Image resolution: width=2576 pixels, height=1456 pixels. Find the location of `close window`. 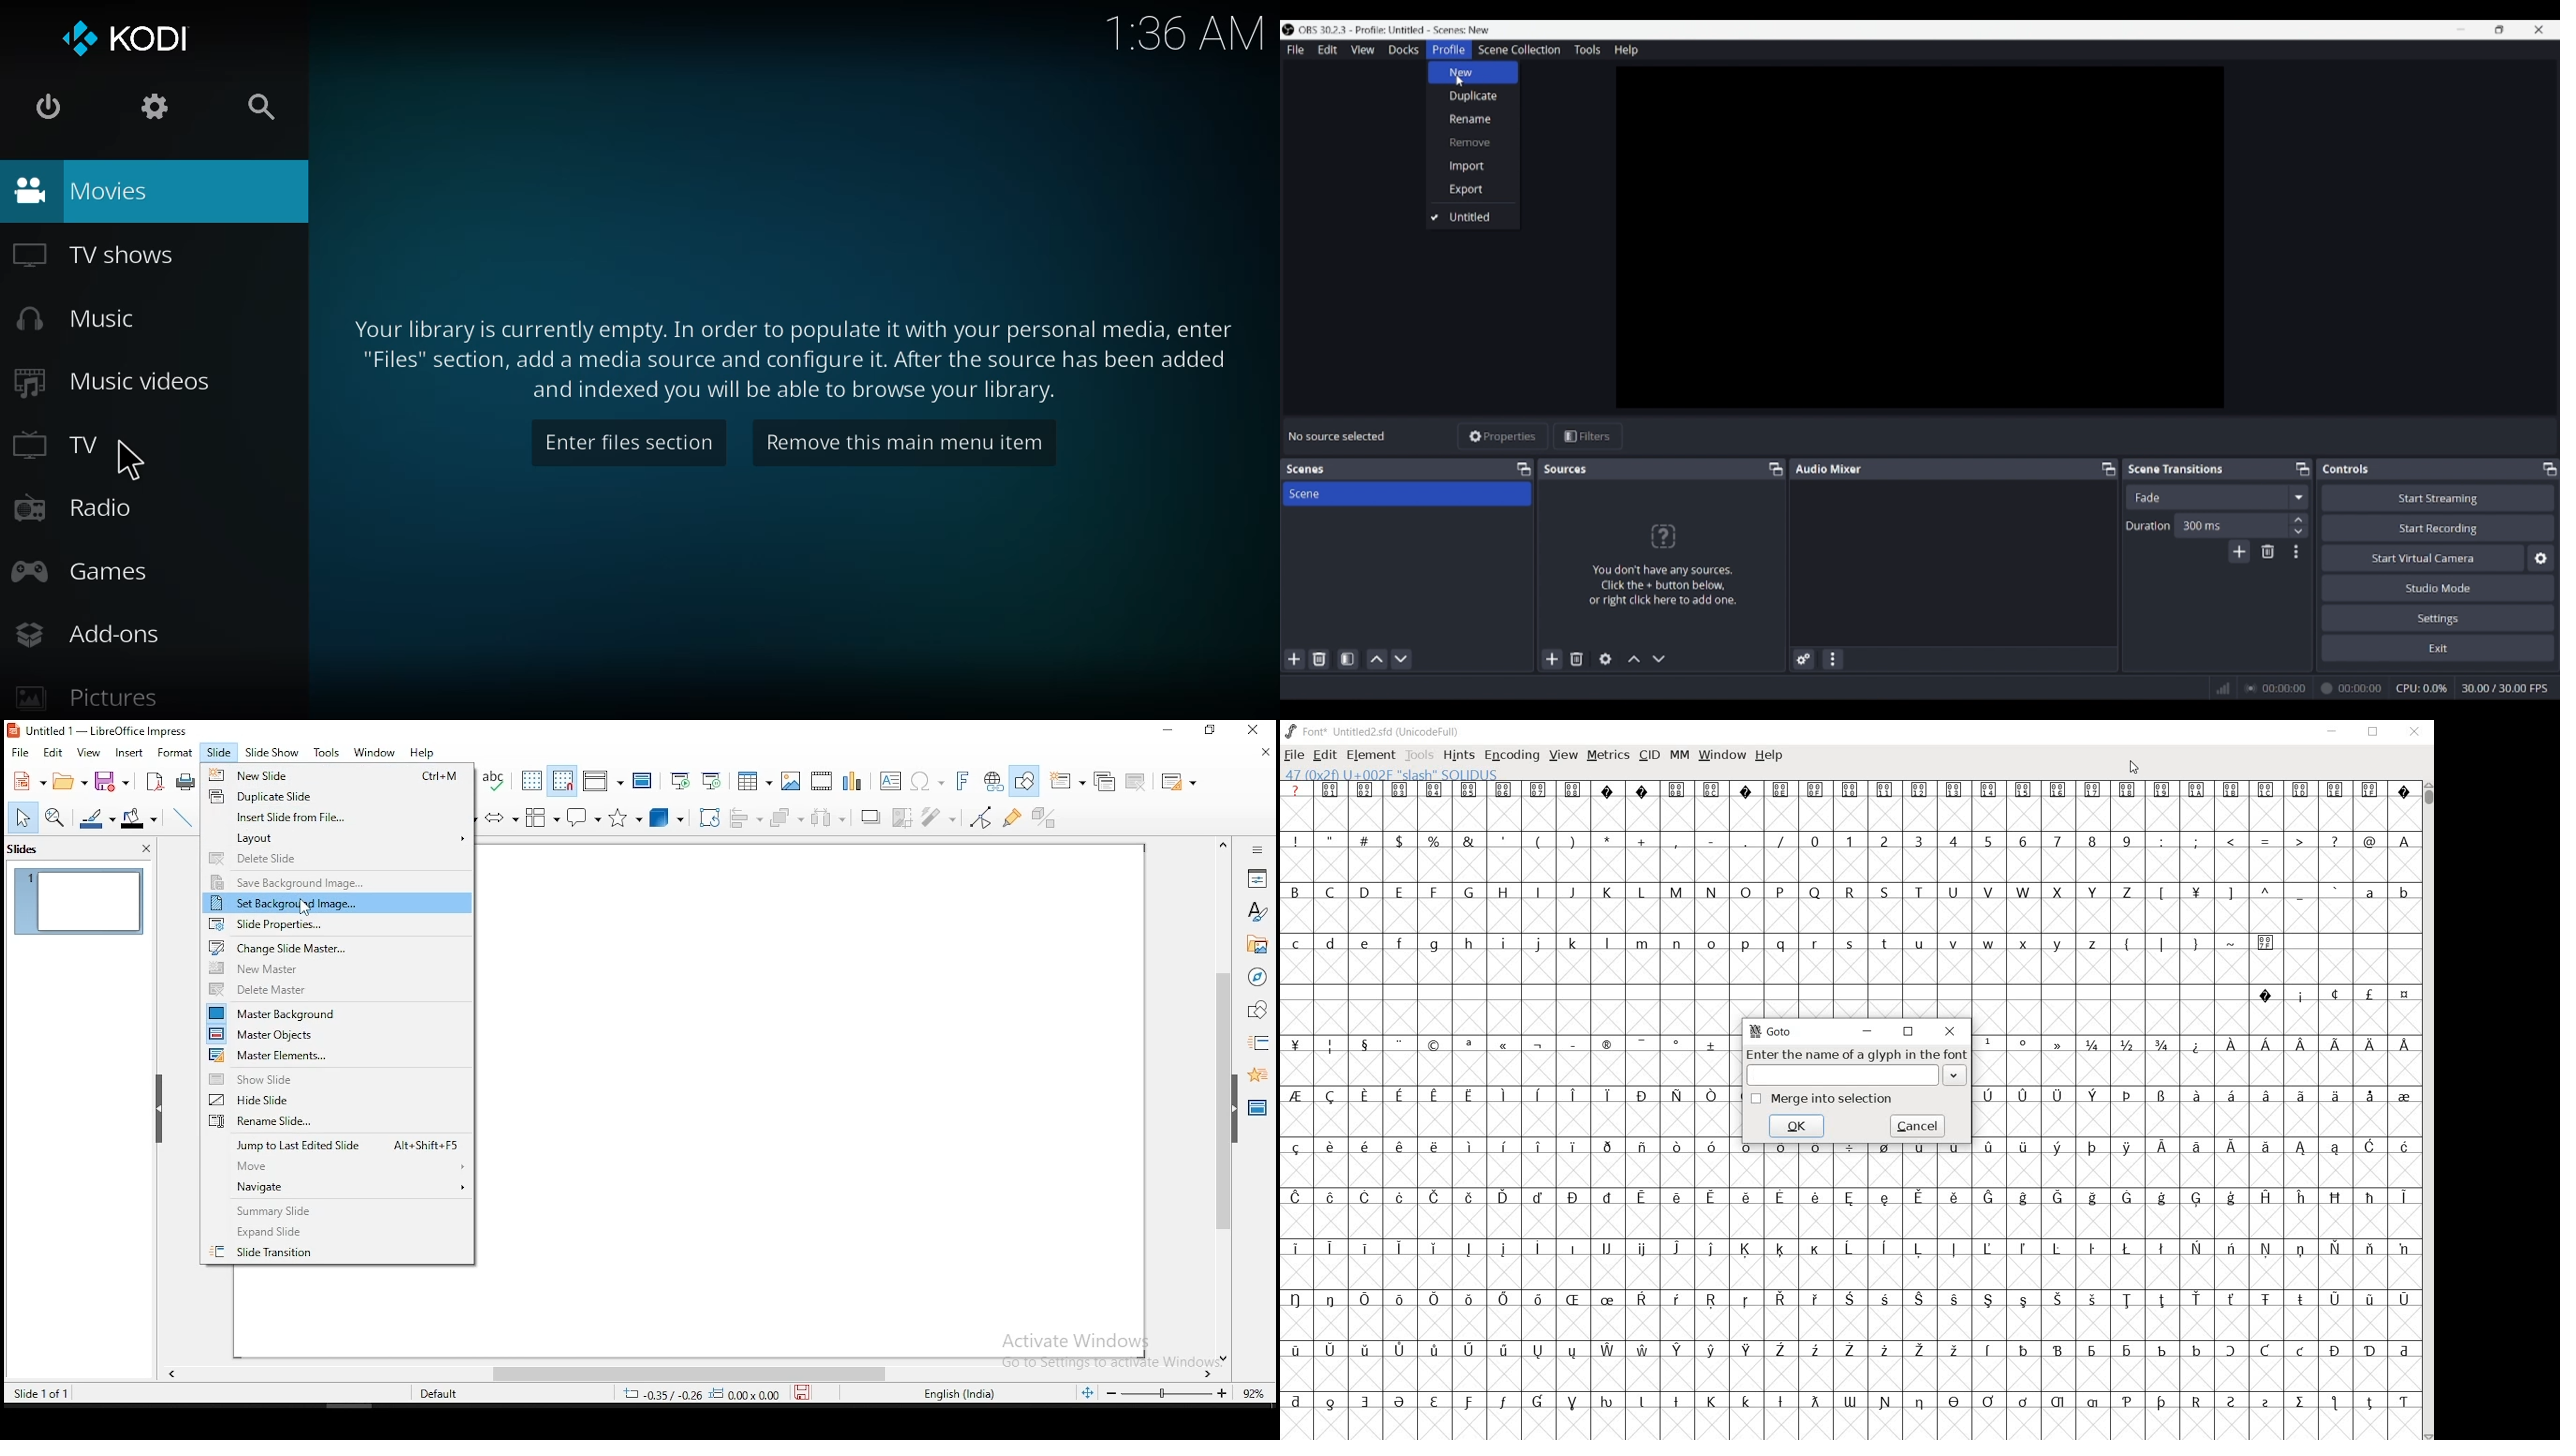

close window is located at coordinates (1254, 729).